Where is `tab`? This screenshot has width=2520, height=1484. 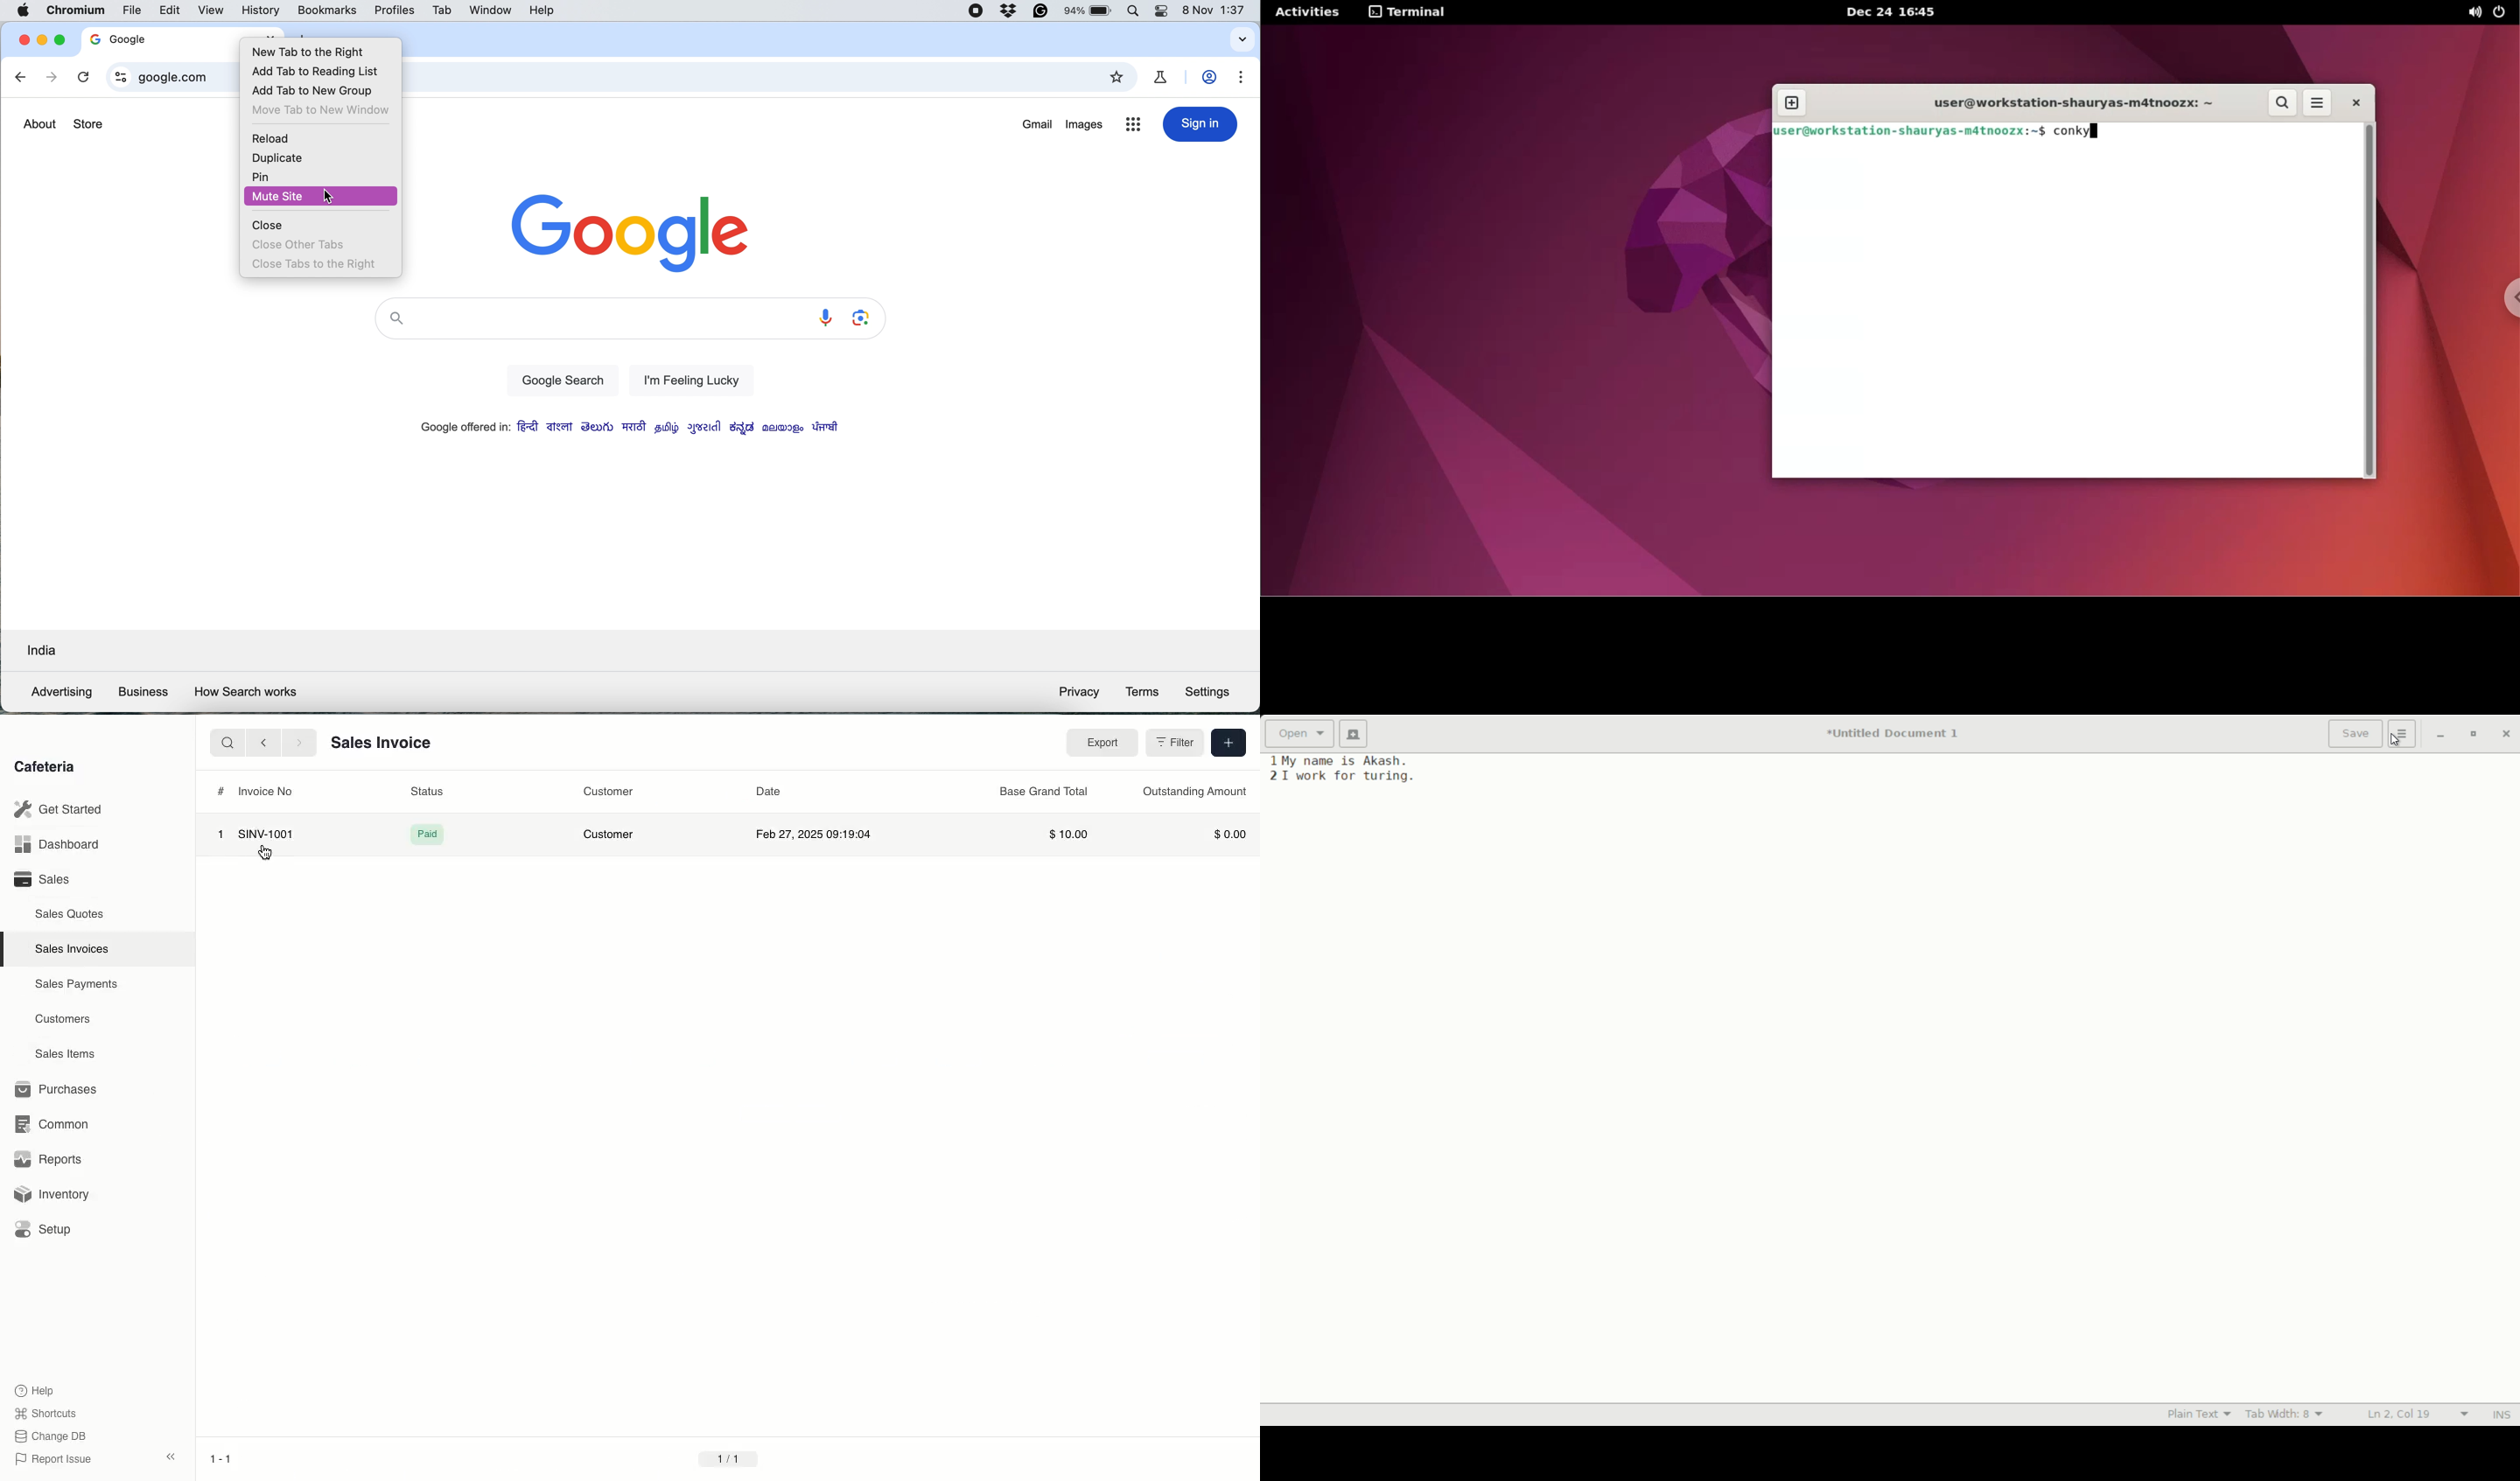 tab is located at coordinates (443, 10).